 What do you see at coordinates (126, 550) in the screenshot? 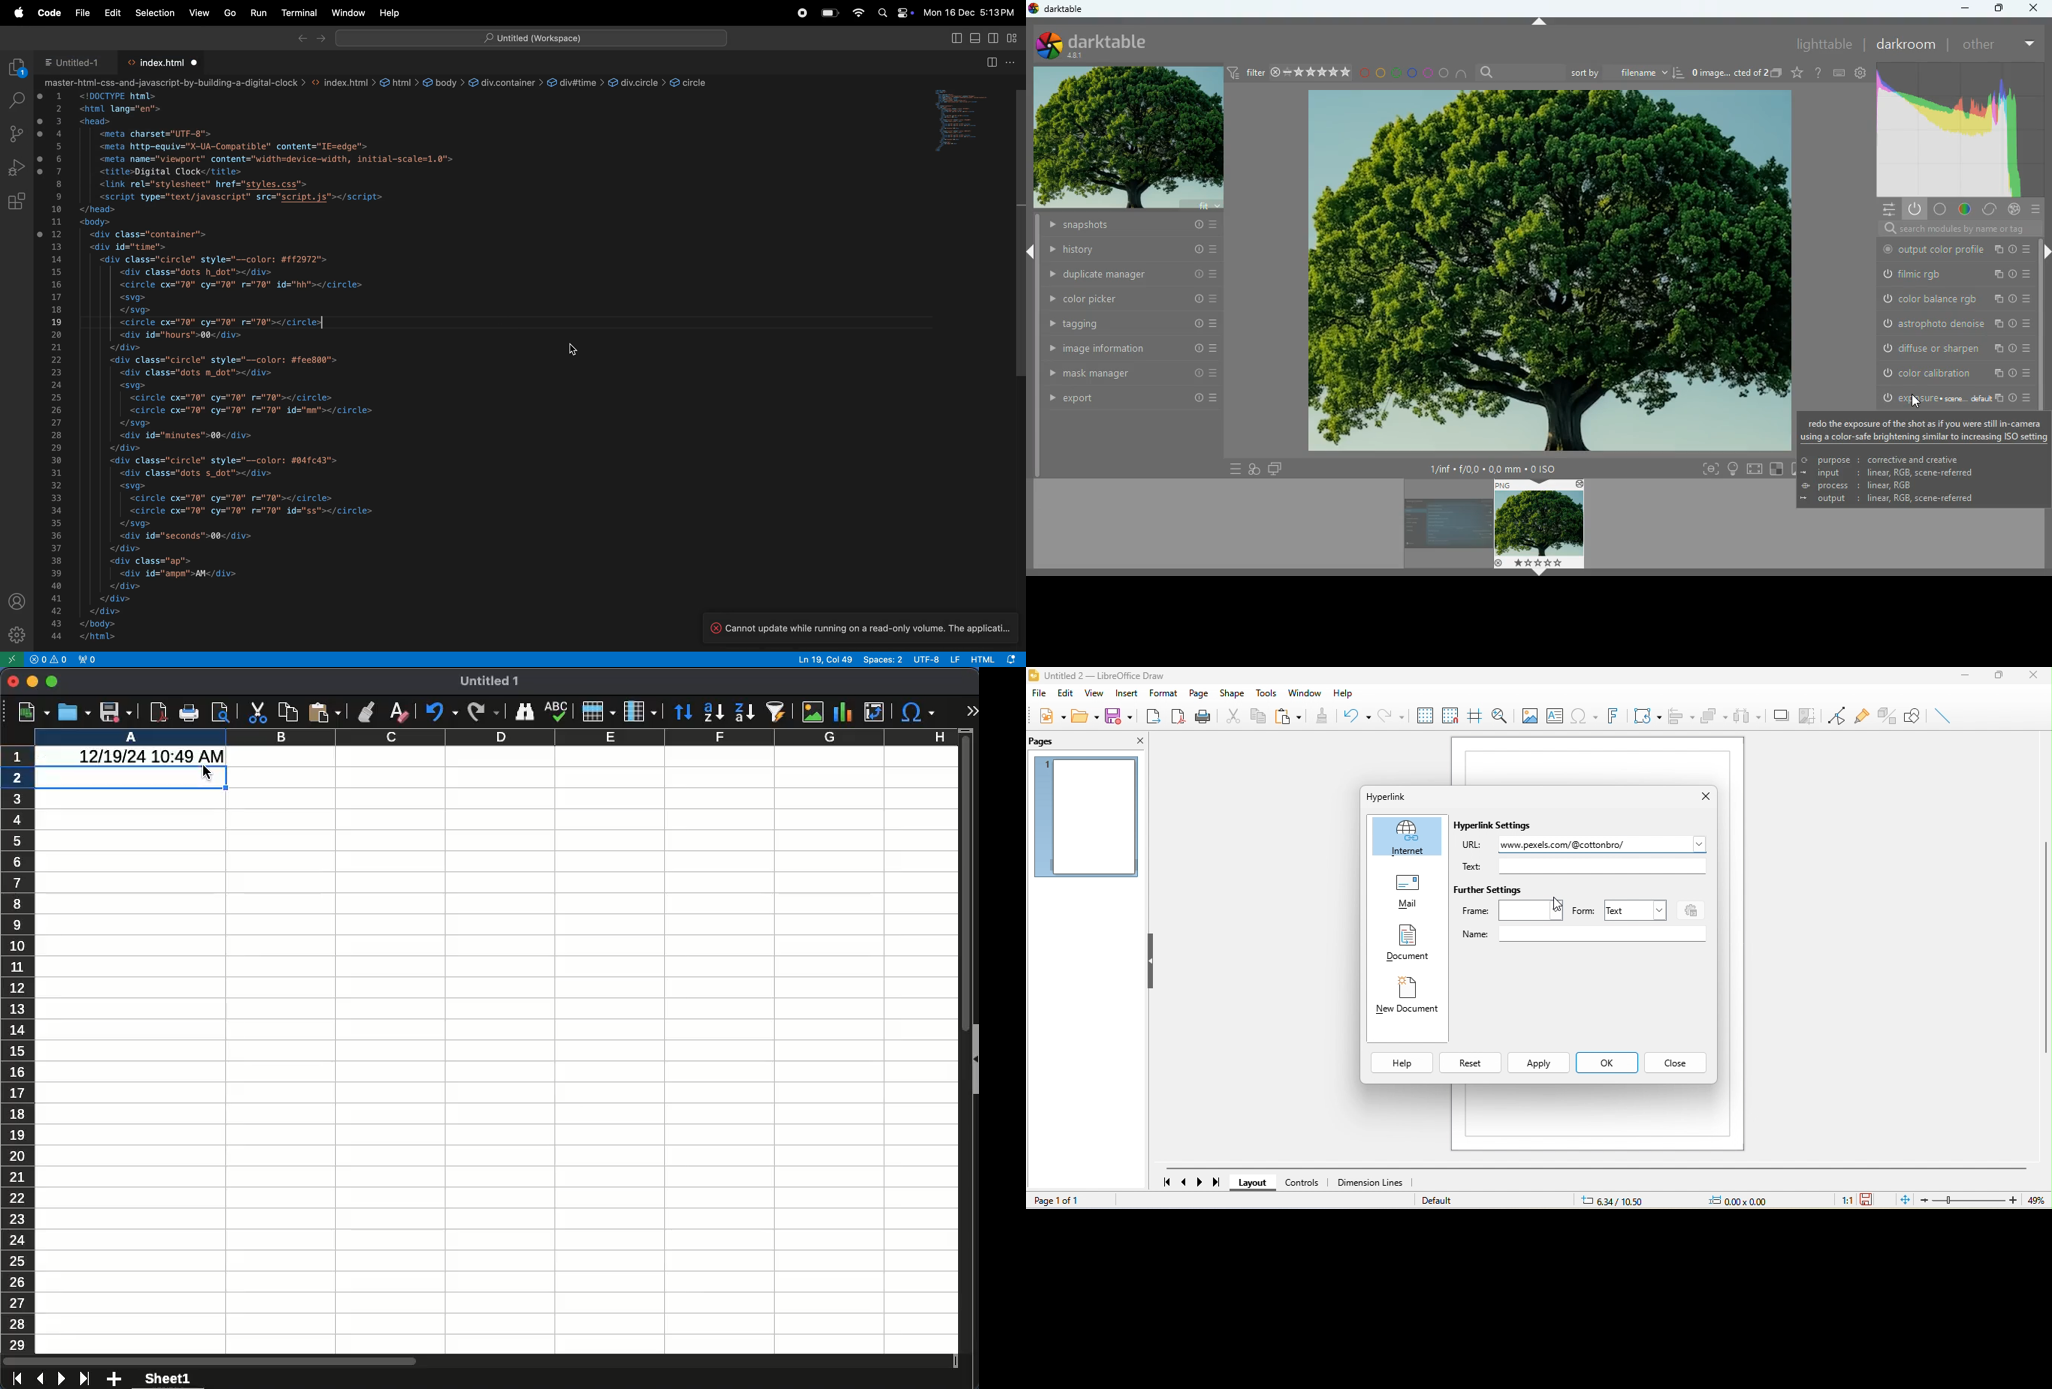
I see `</div>` at bounding box center [126, 550].